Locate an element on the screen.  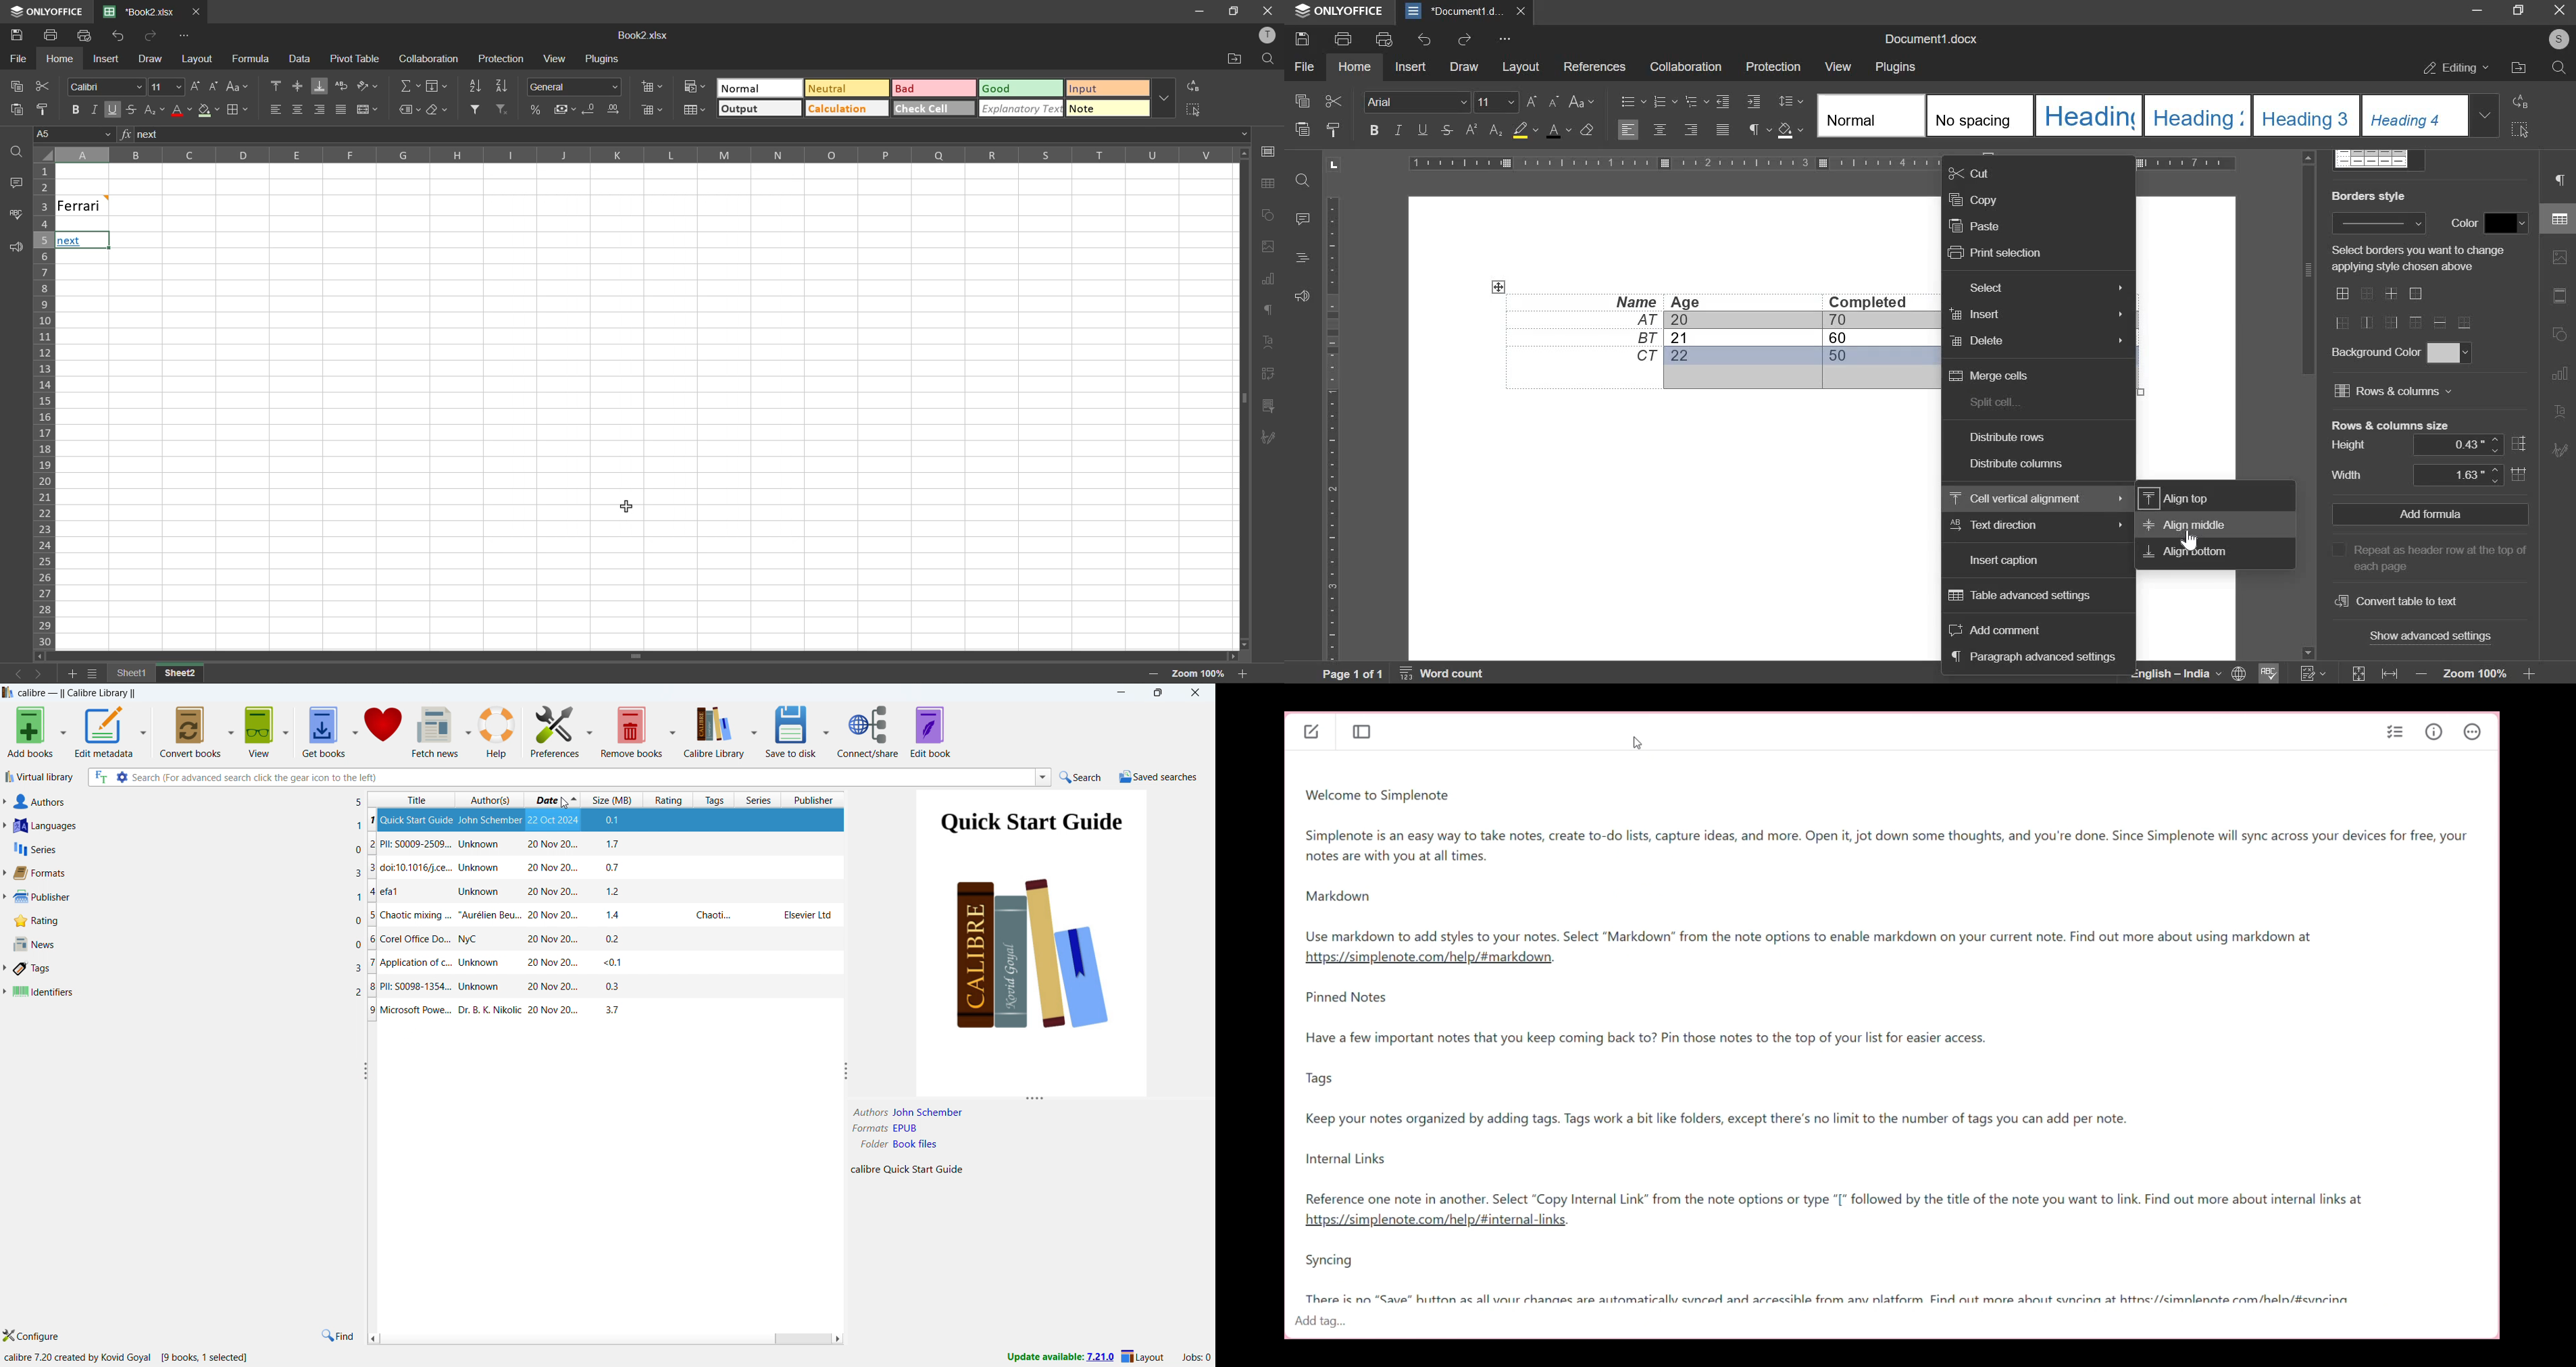
explanatory text is located at coordinates (1020, 110).